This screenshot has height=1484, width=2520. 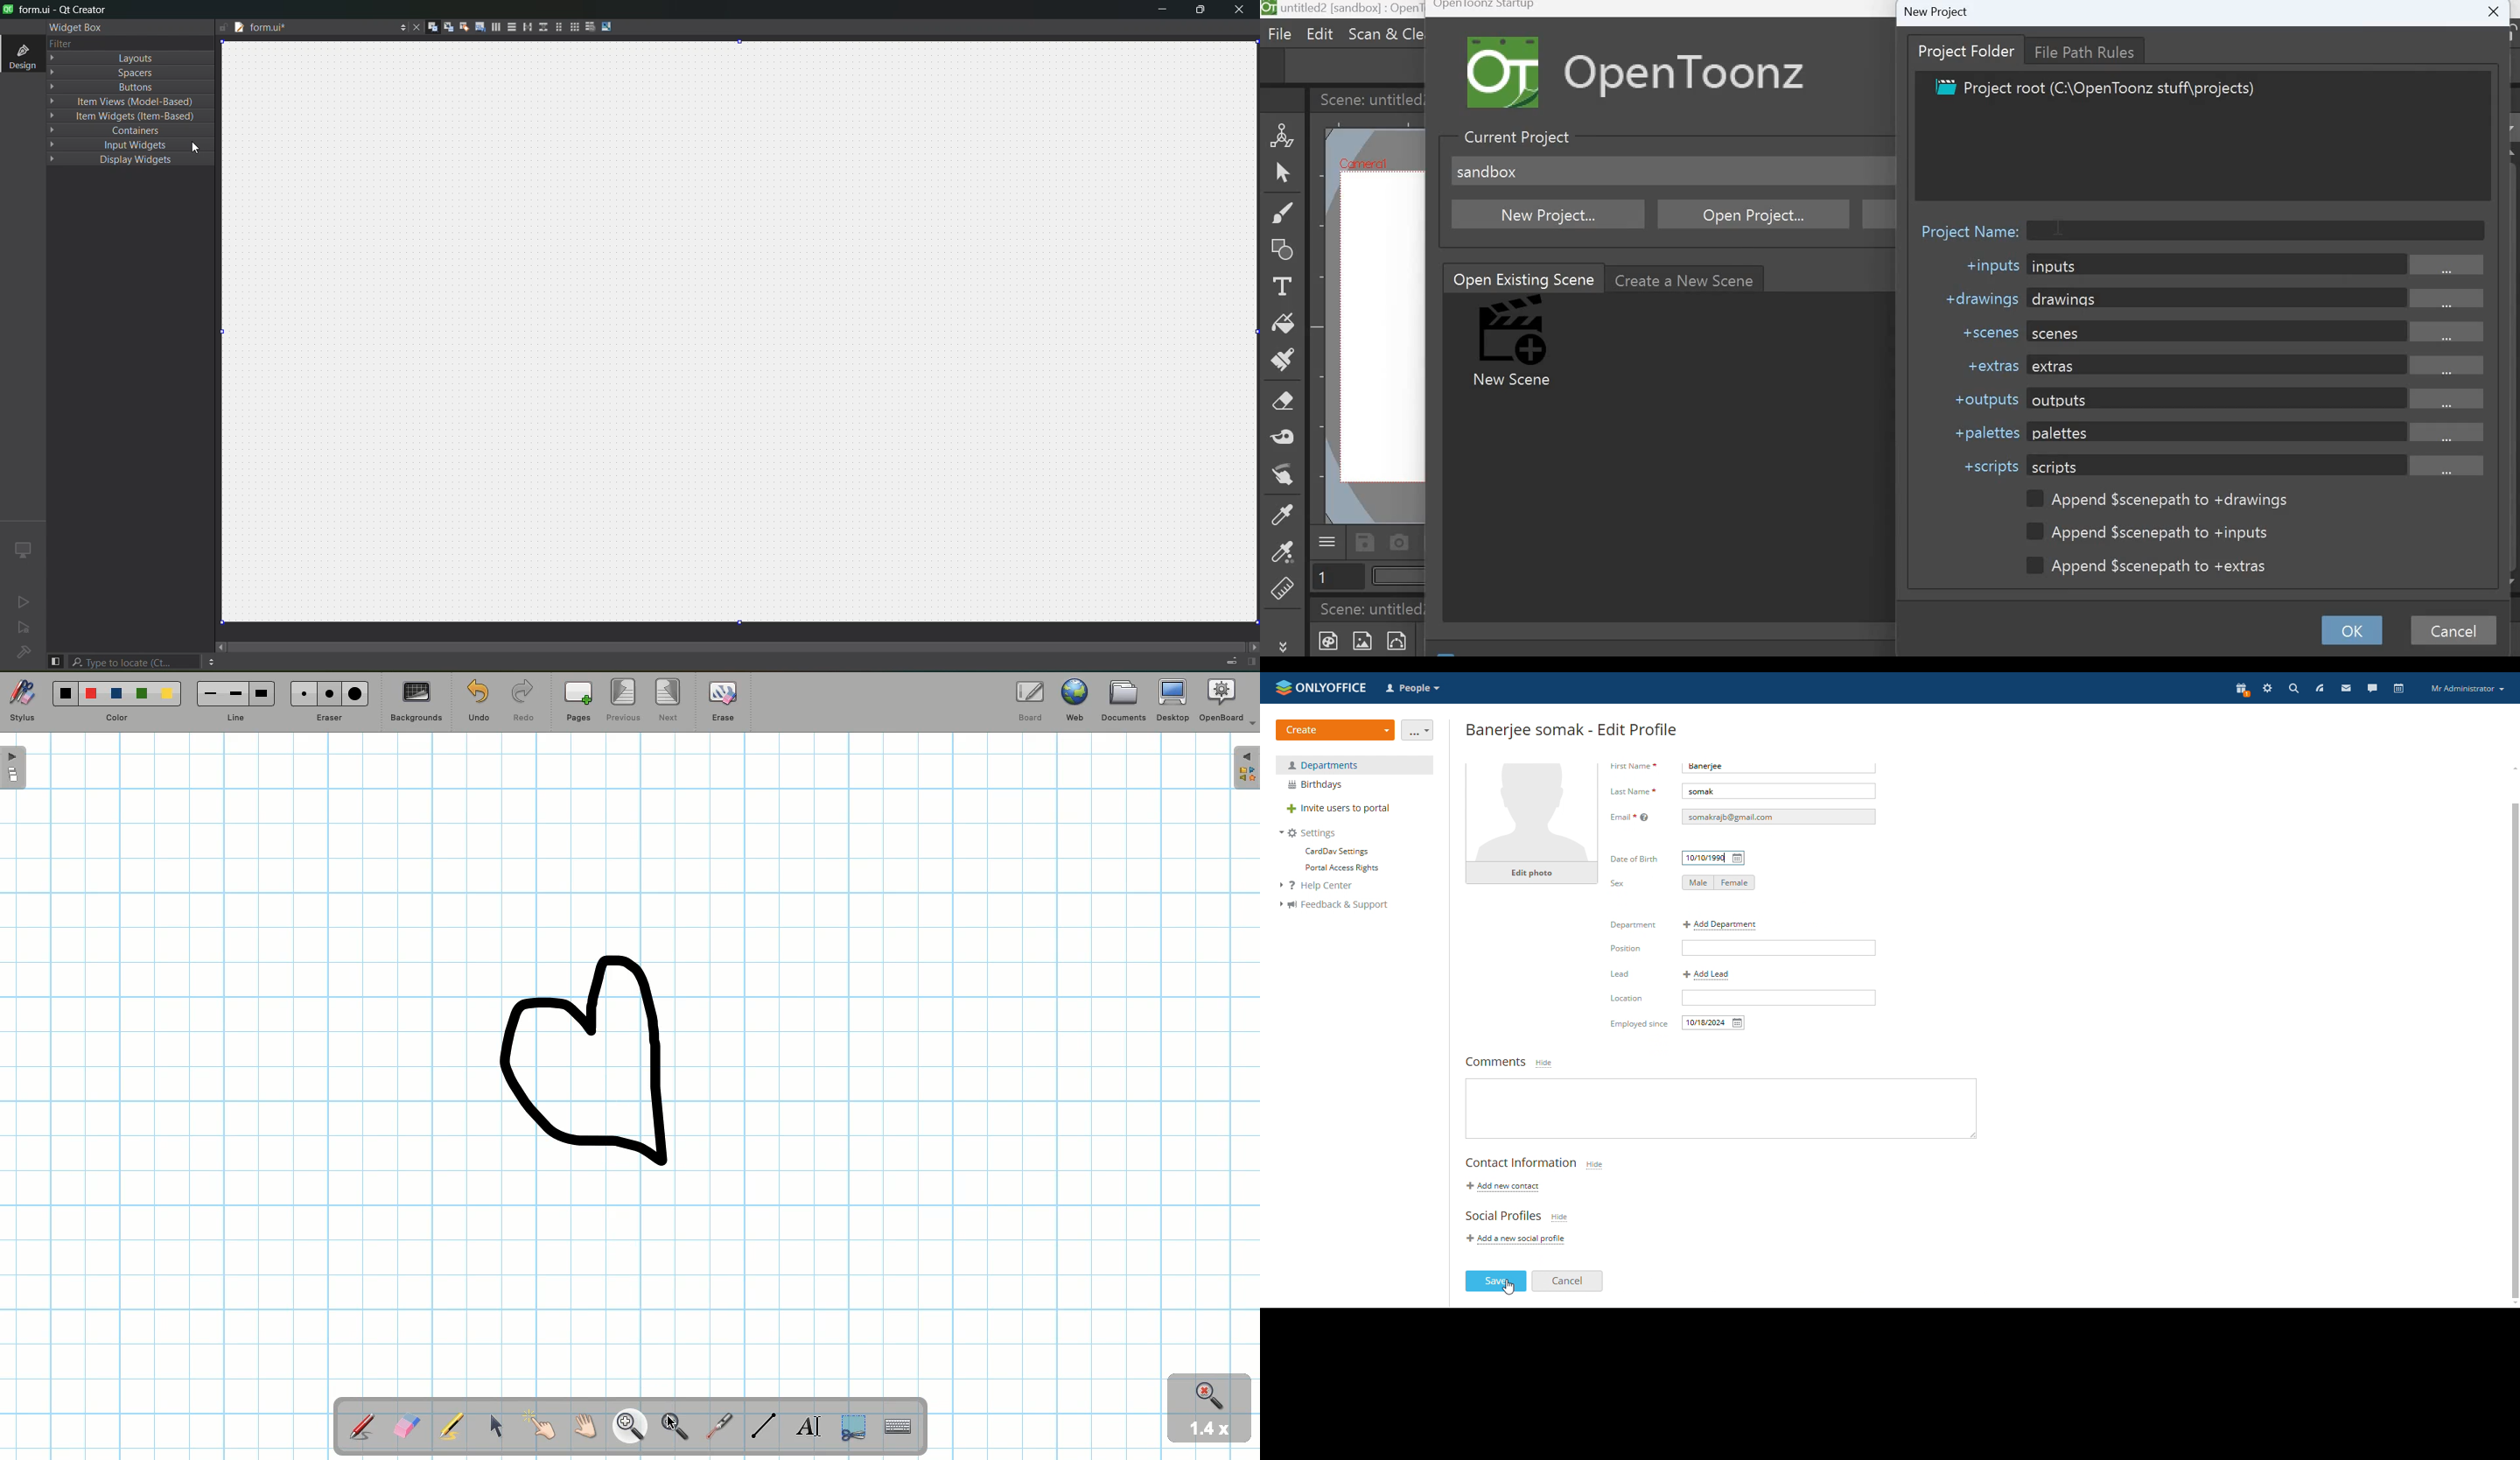 What do you see at coordinates (125, 116) in the screenshot?
I see `item widget` at bounding box center [125, 116].